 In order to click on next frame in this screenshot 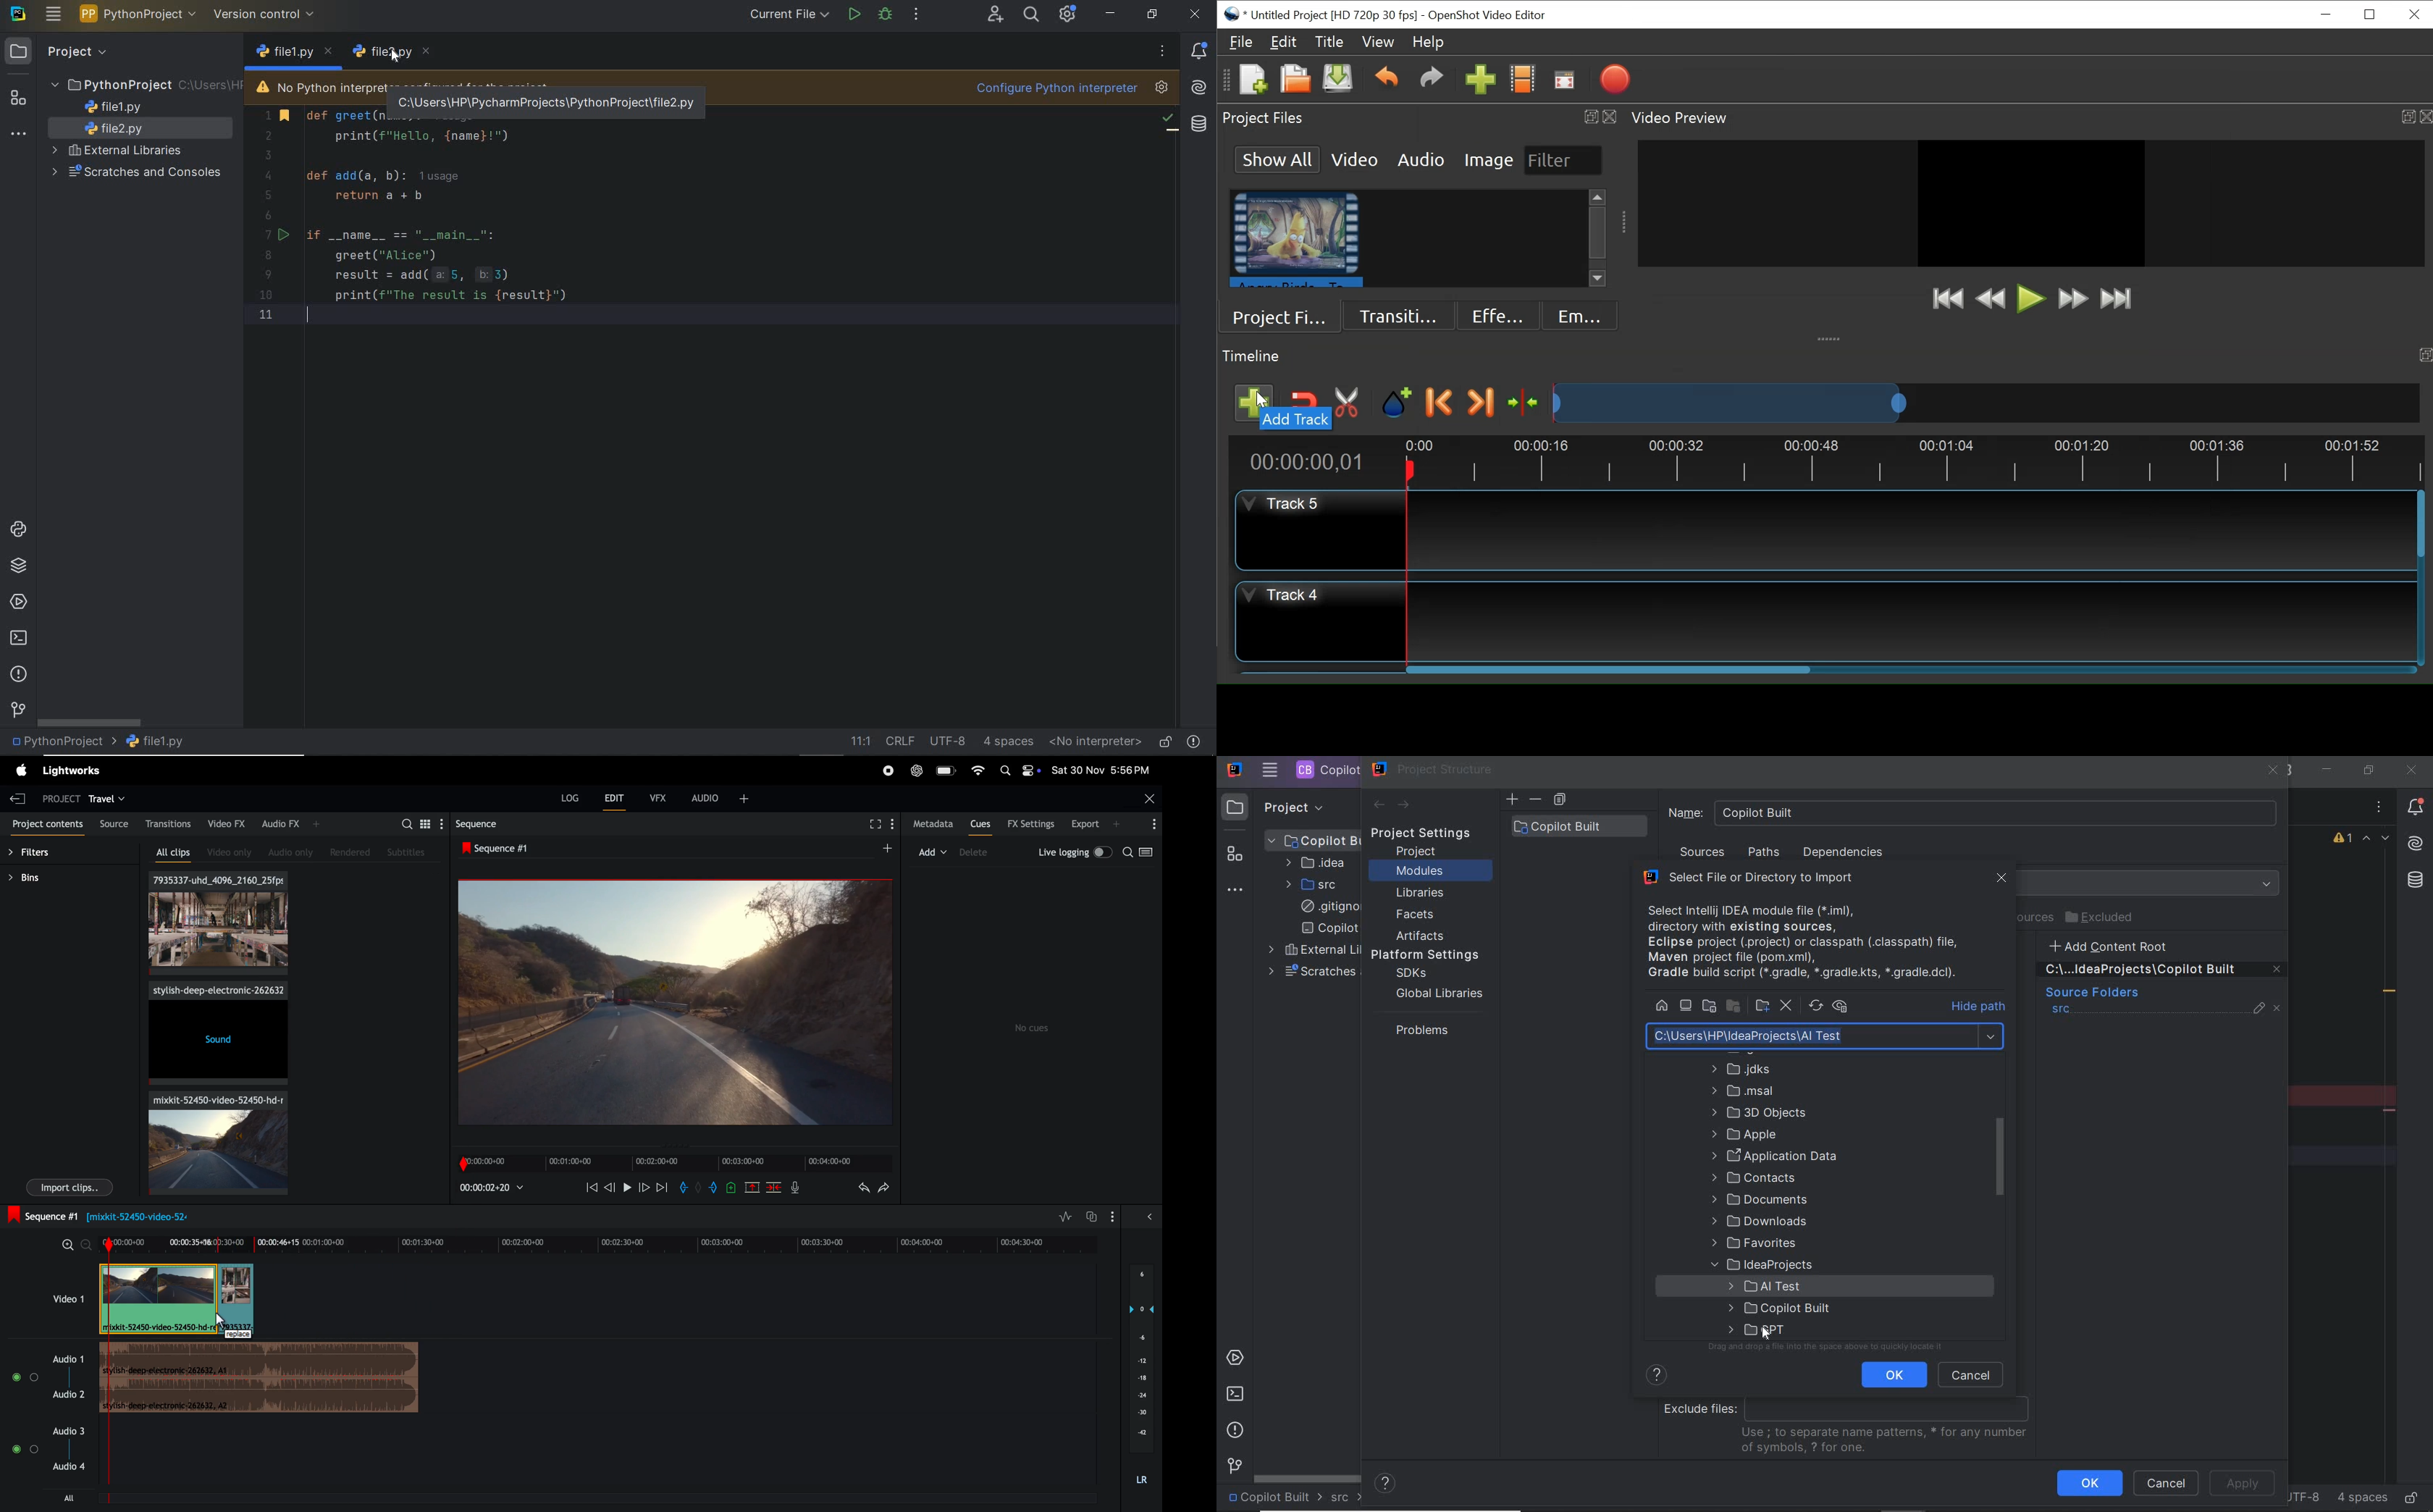, I will do `click(644, 1189)`.